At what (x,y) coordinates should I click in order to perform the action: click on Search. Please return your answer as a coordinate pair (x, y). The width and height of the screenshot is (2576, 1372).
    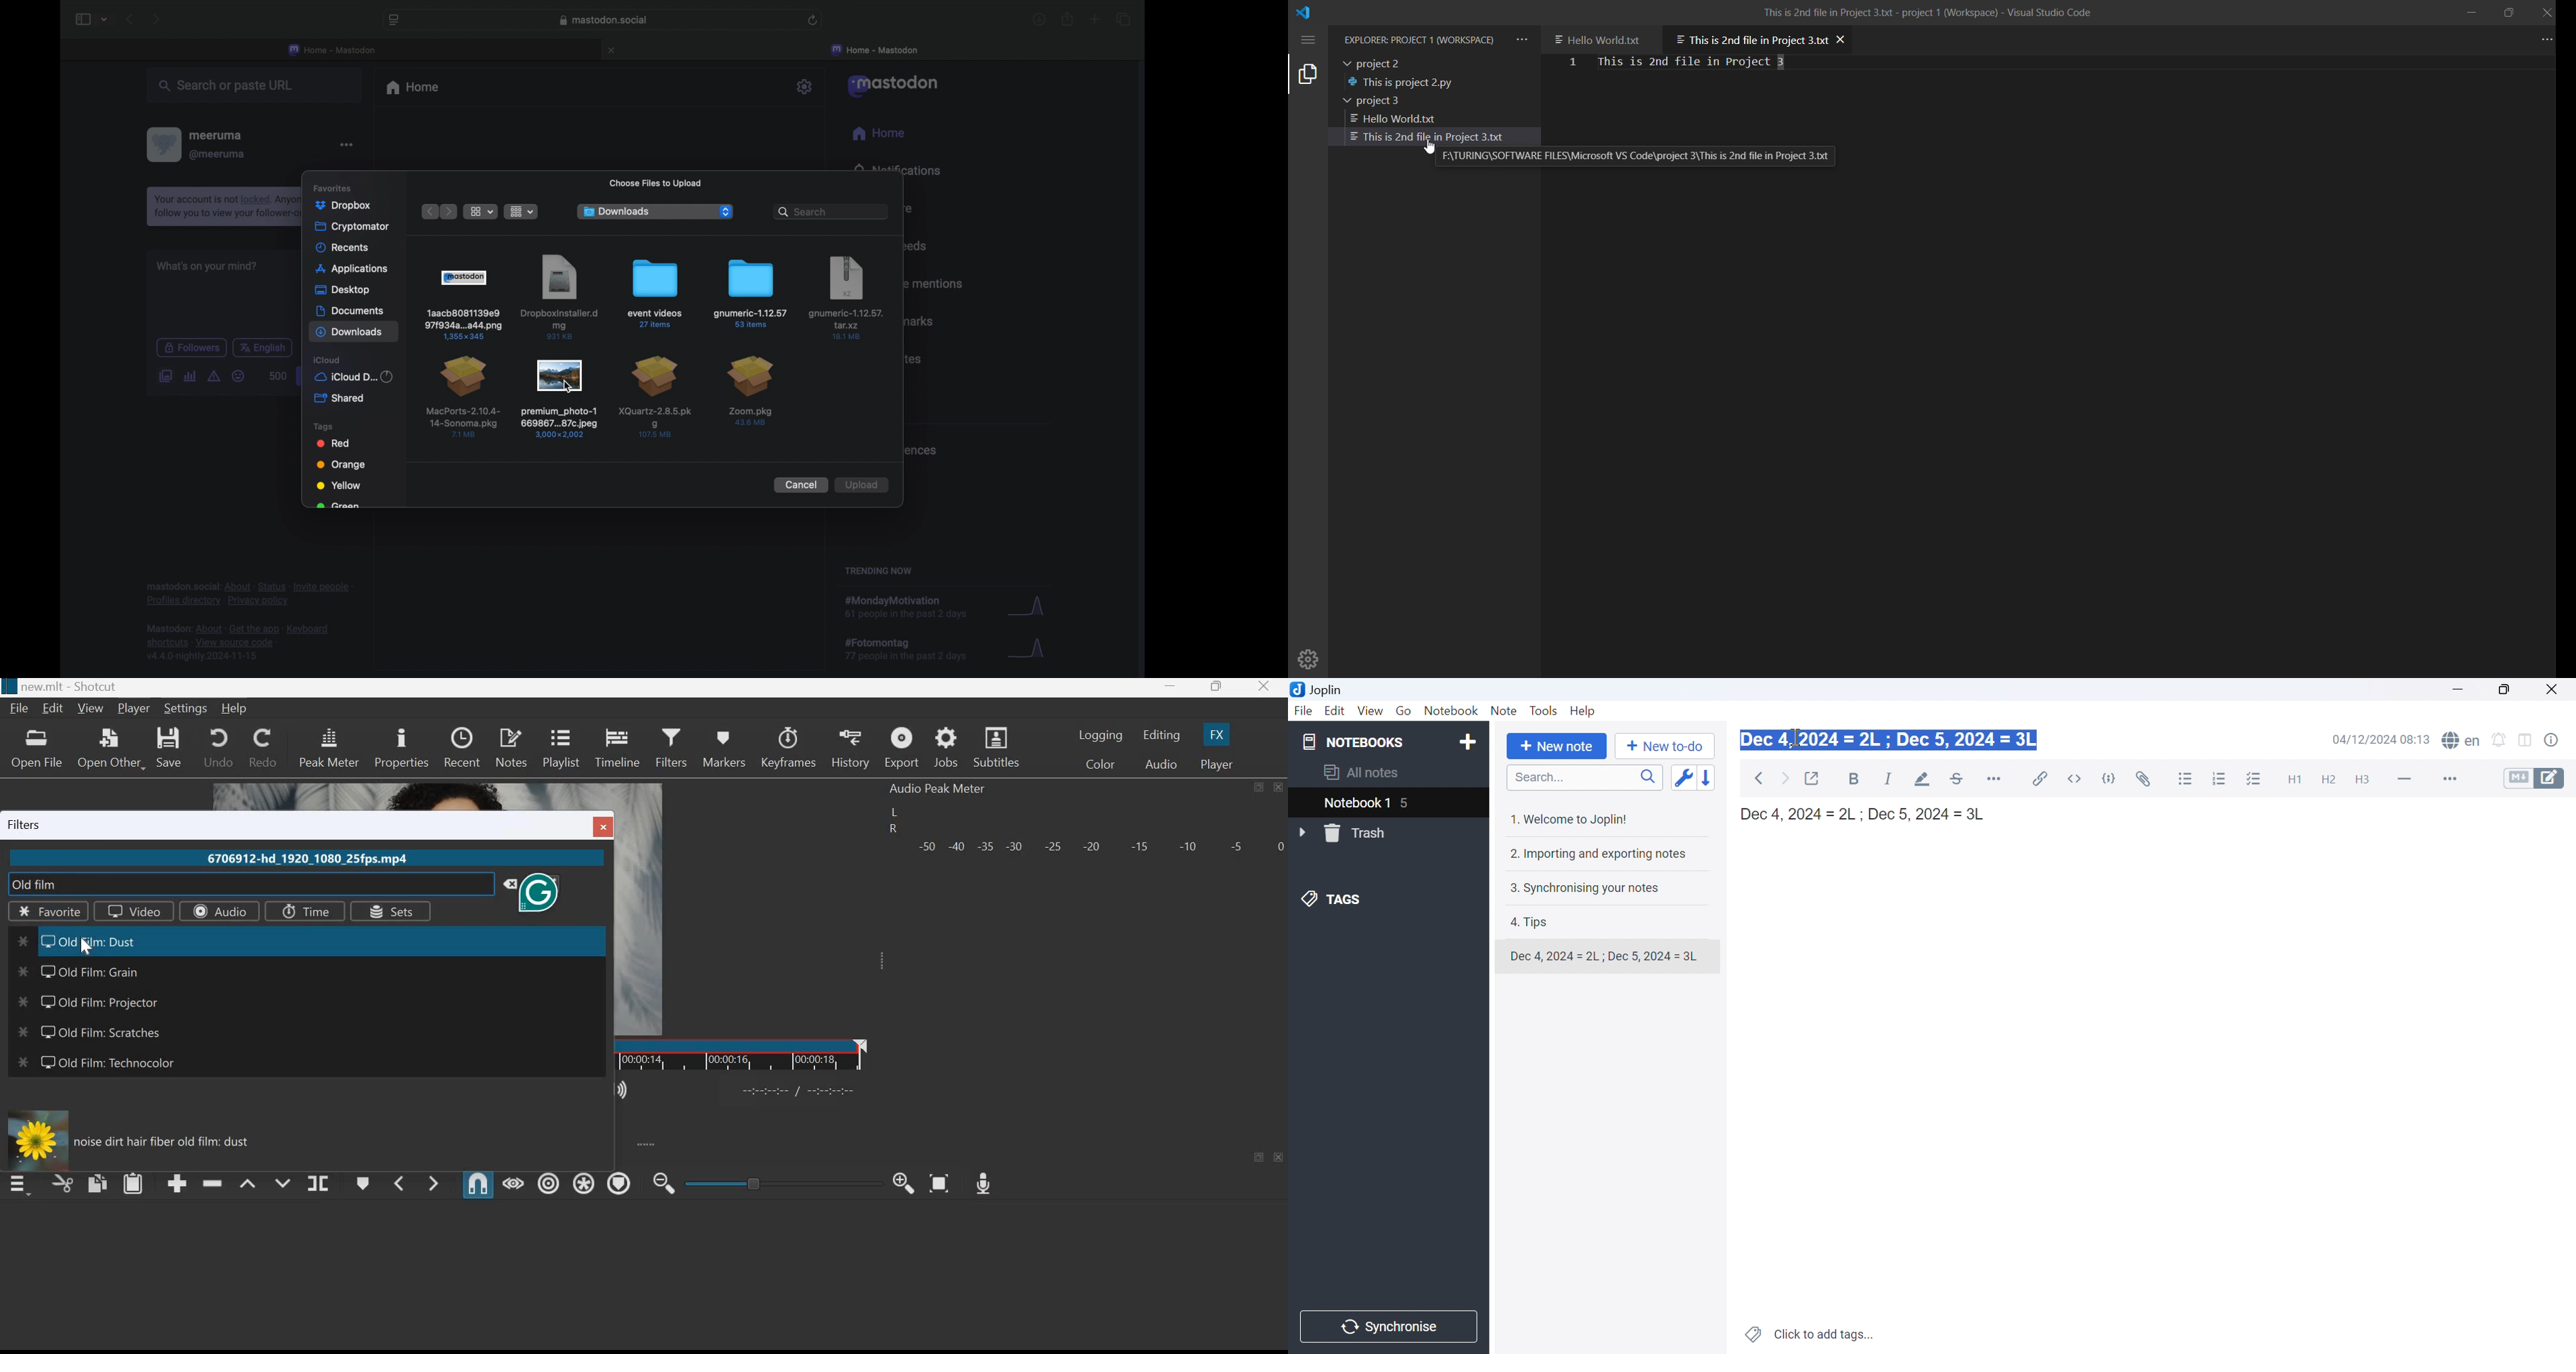
    Looking at the image, I should click on (1585, 777).